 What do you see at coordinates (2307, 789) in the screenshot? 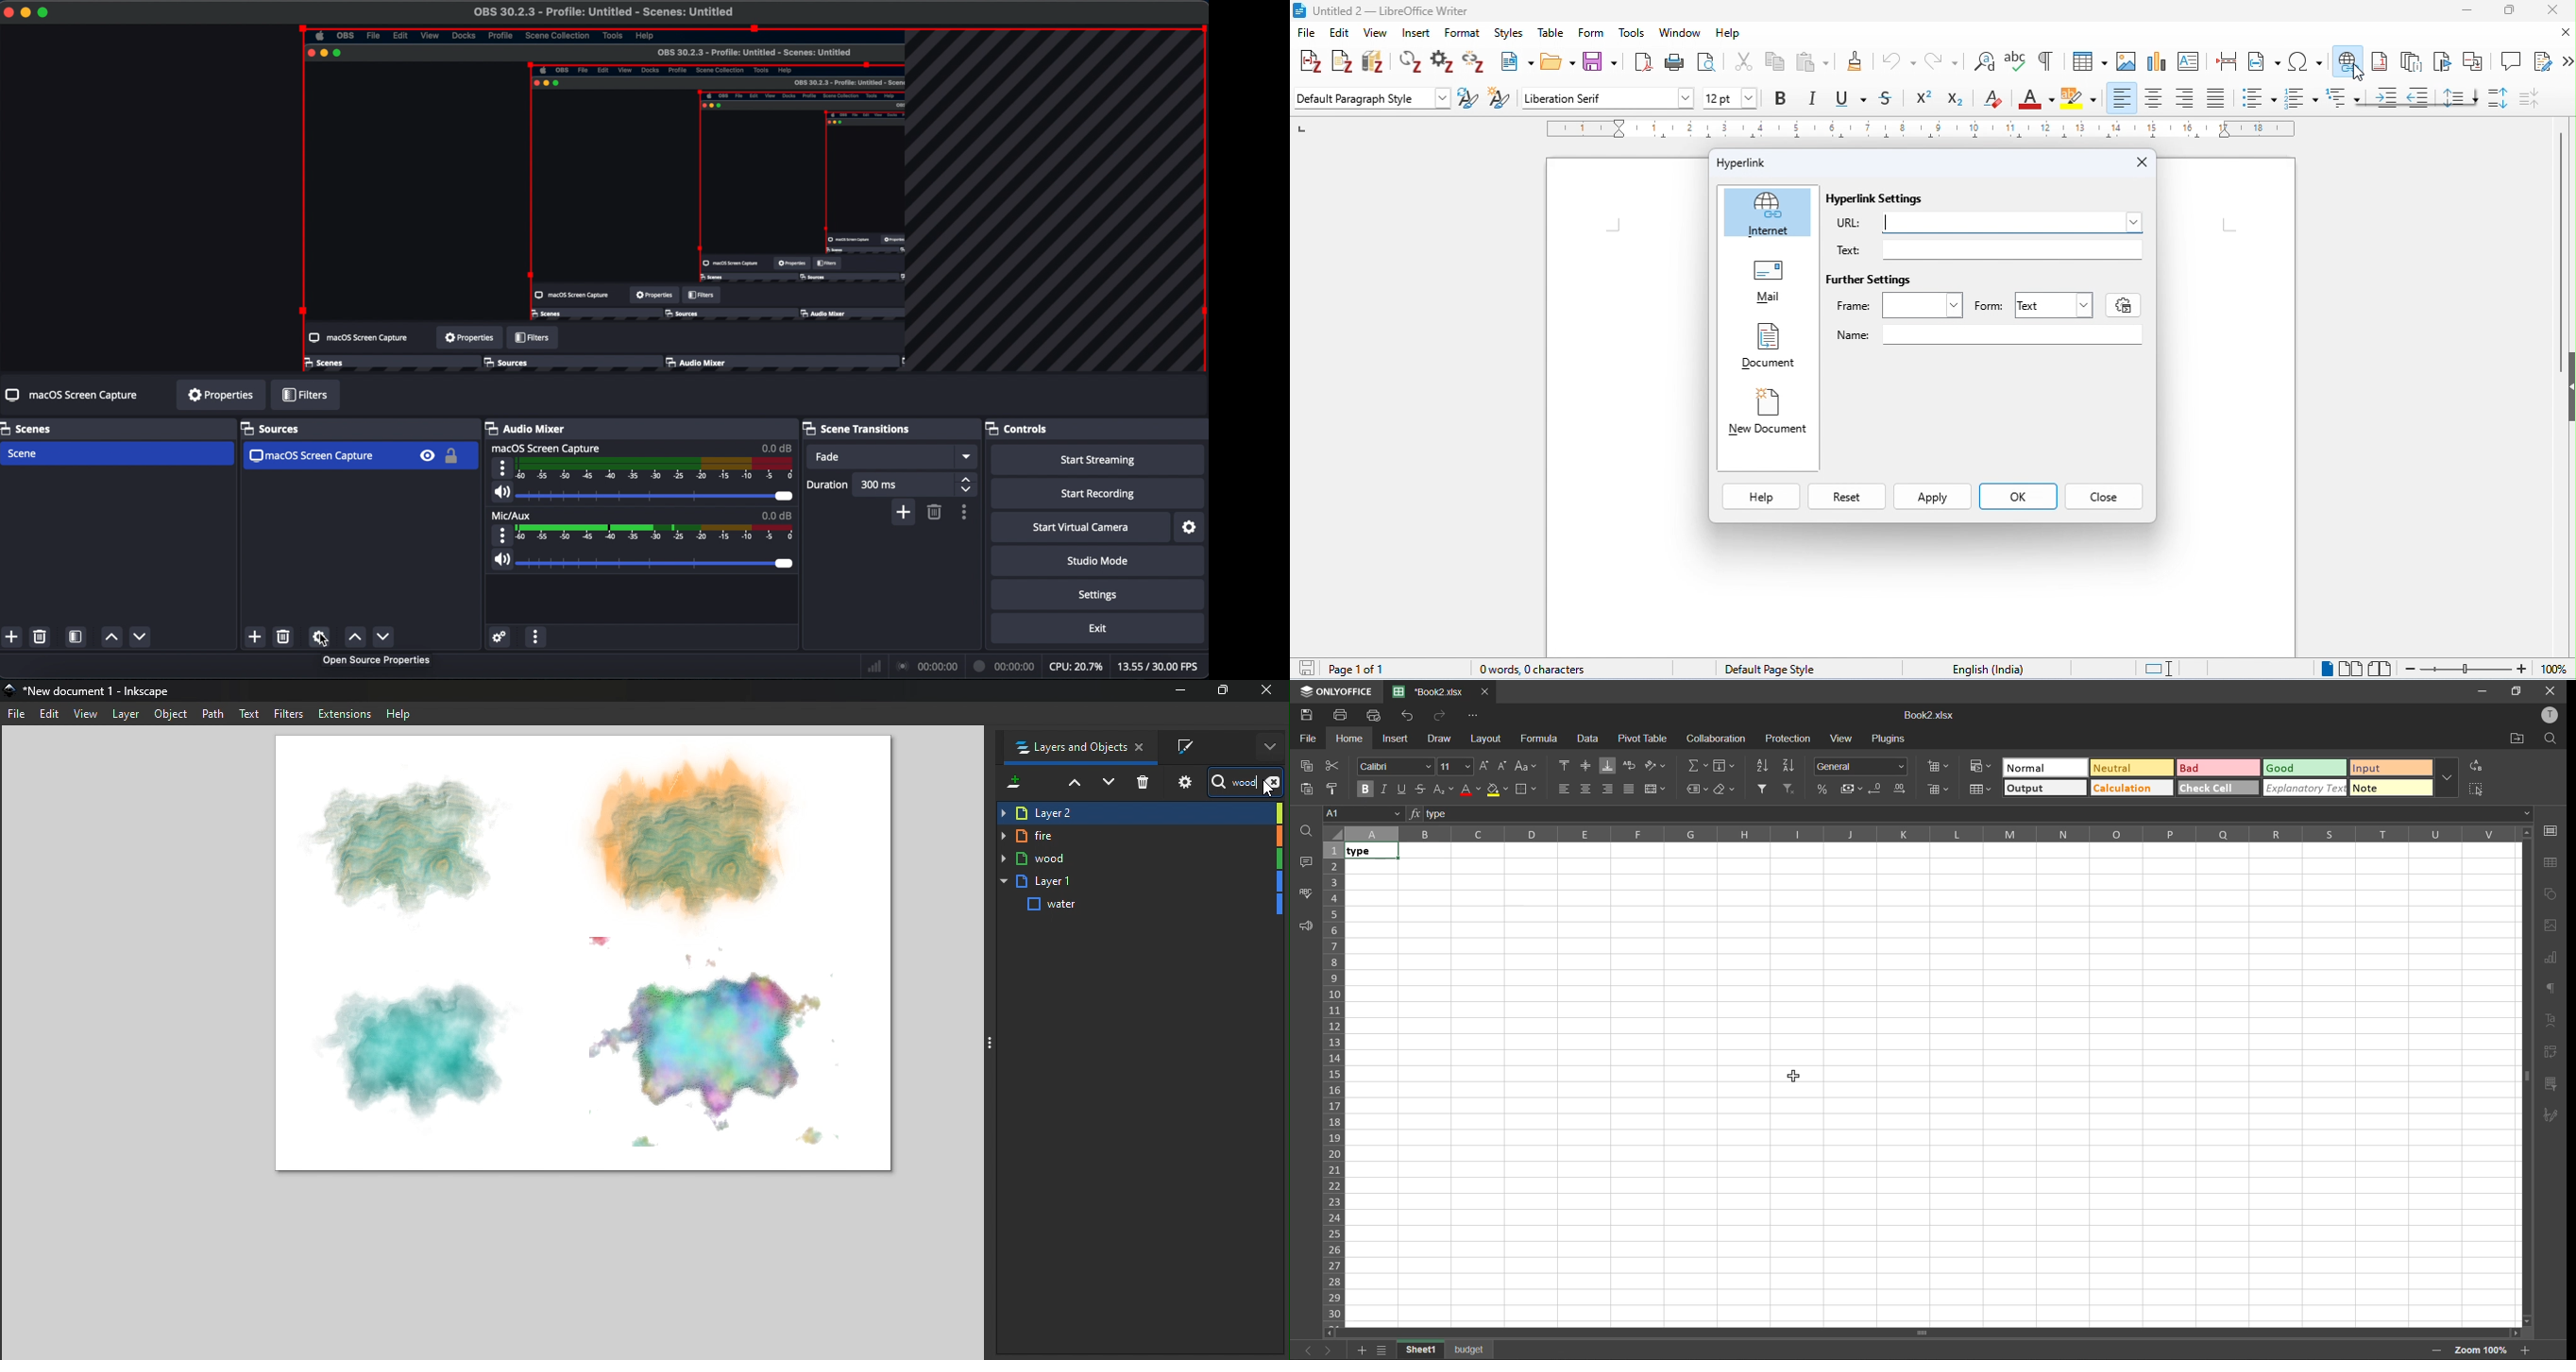
I see `explanatory text` at bounding box center [2307, 789].